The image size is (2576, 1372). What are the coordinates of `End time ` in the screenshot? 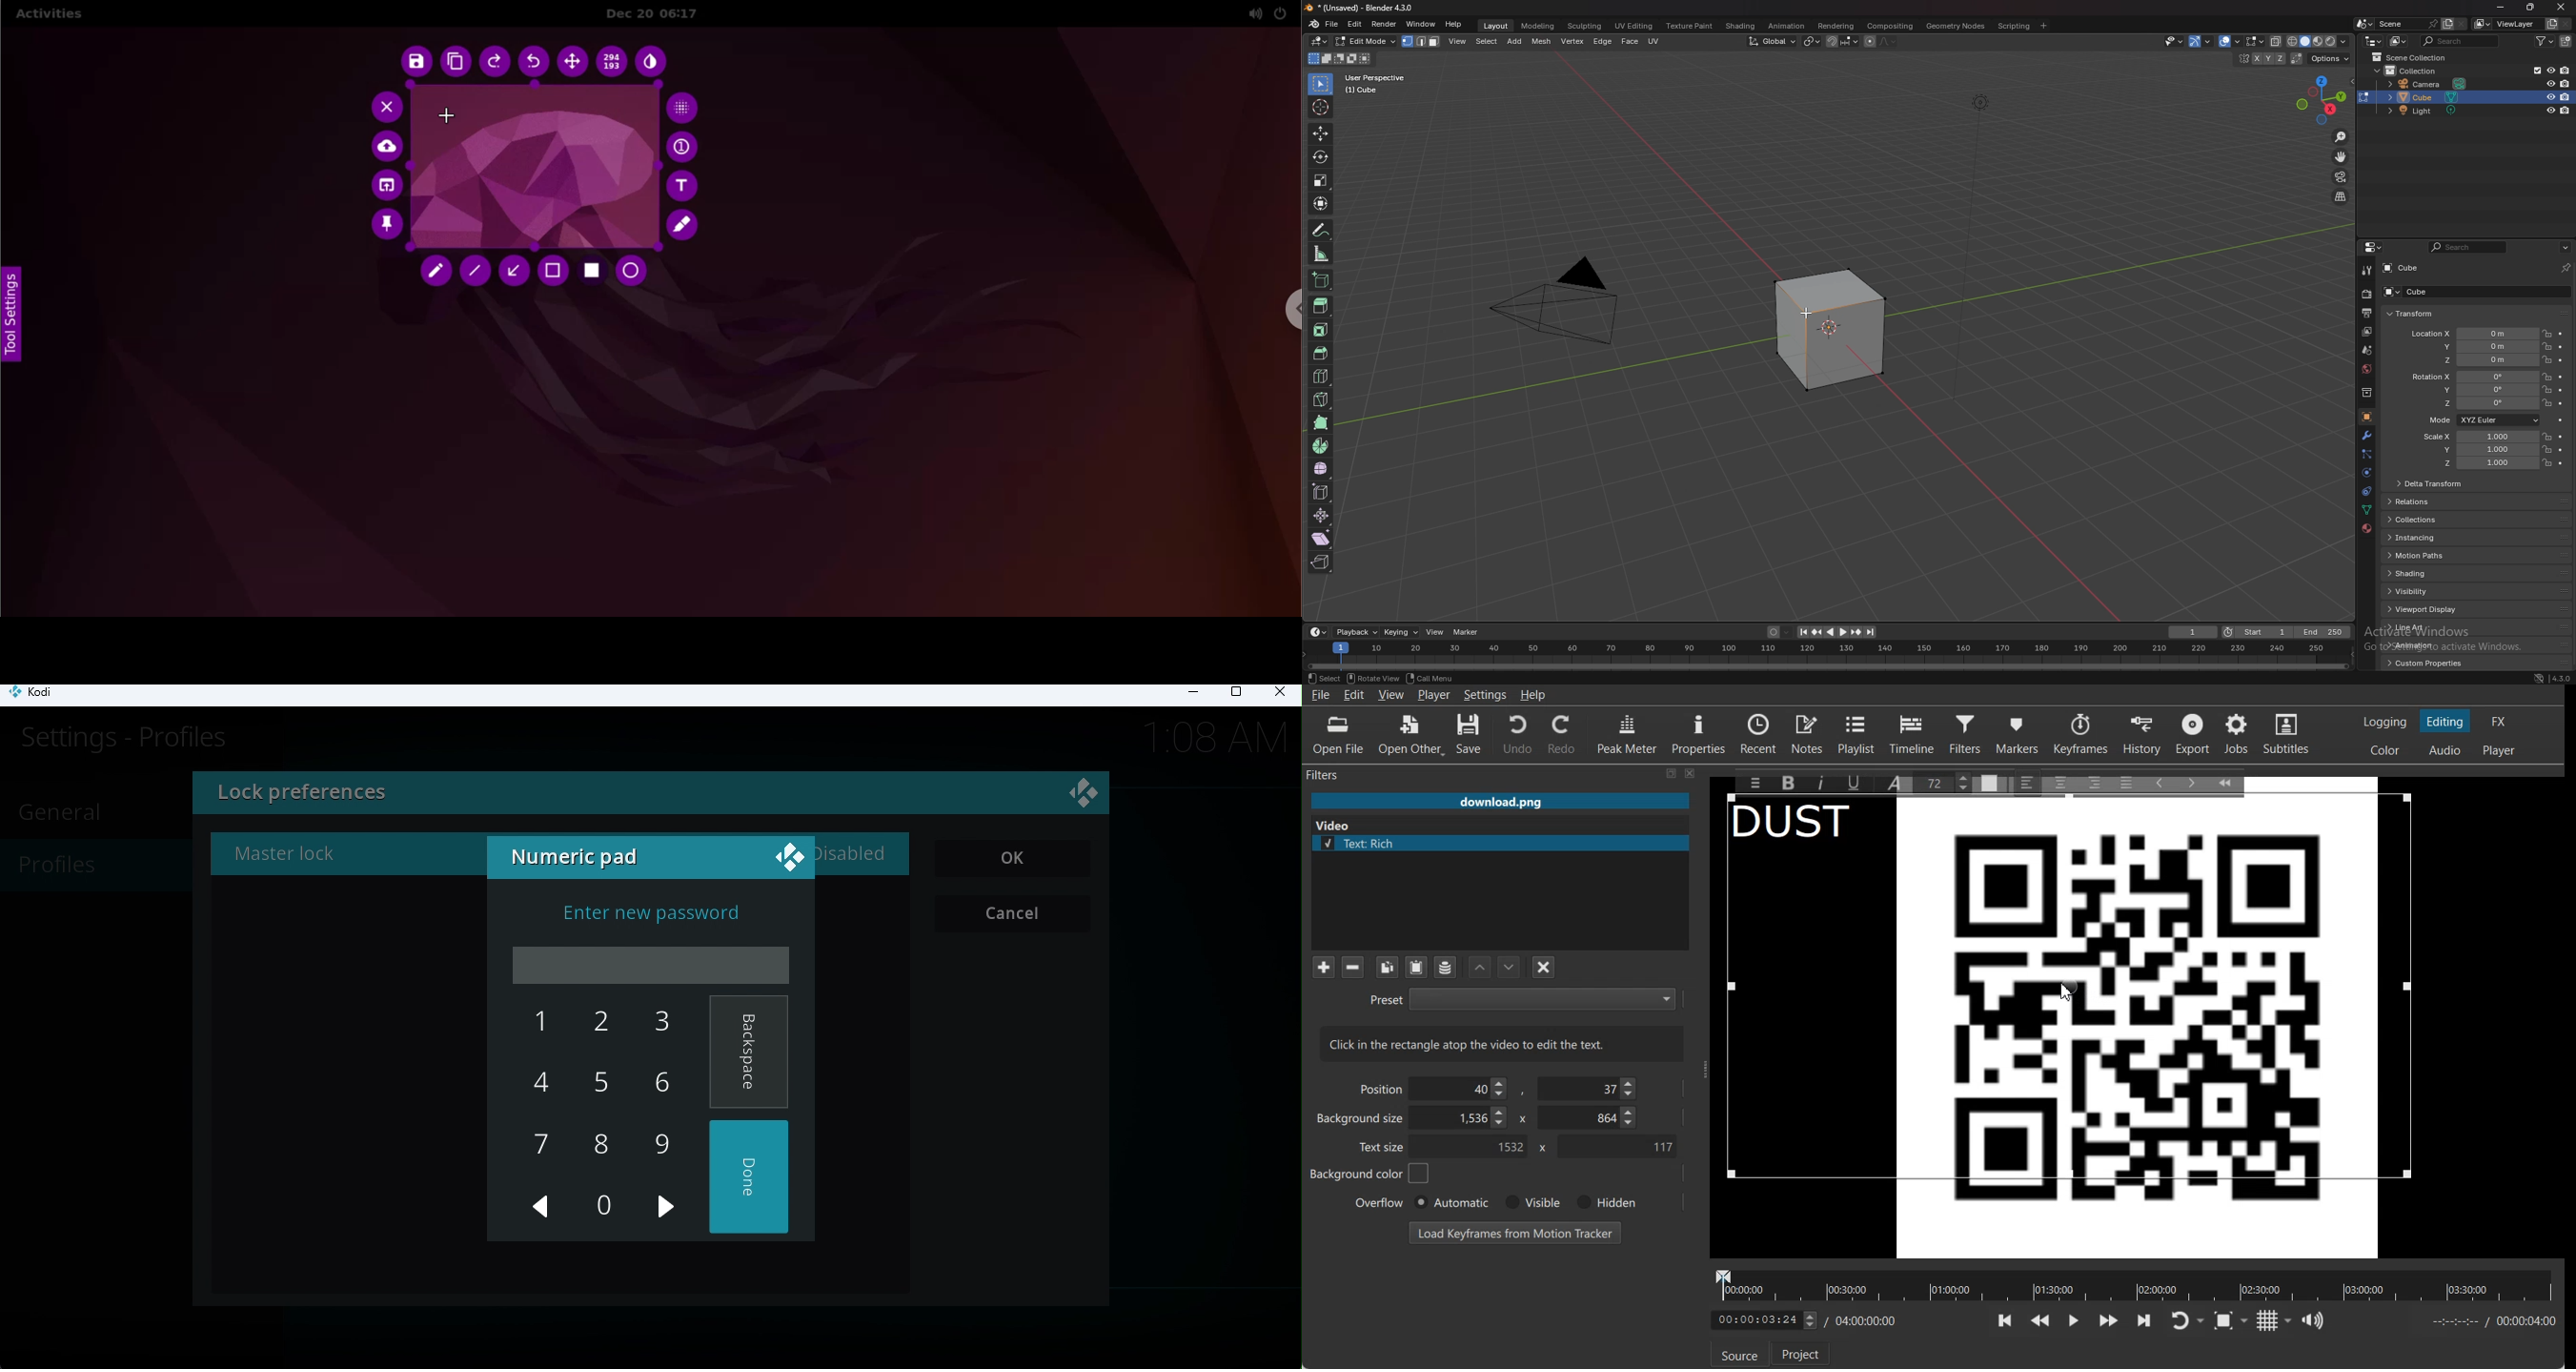 It's located at (2491, 1321).